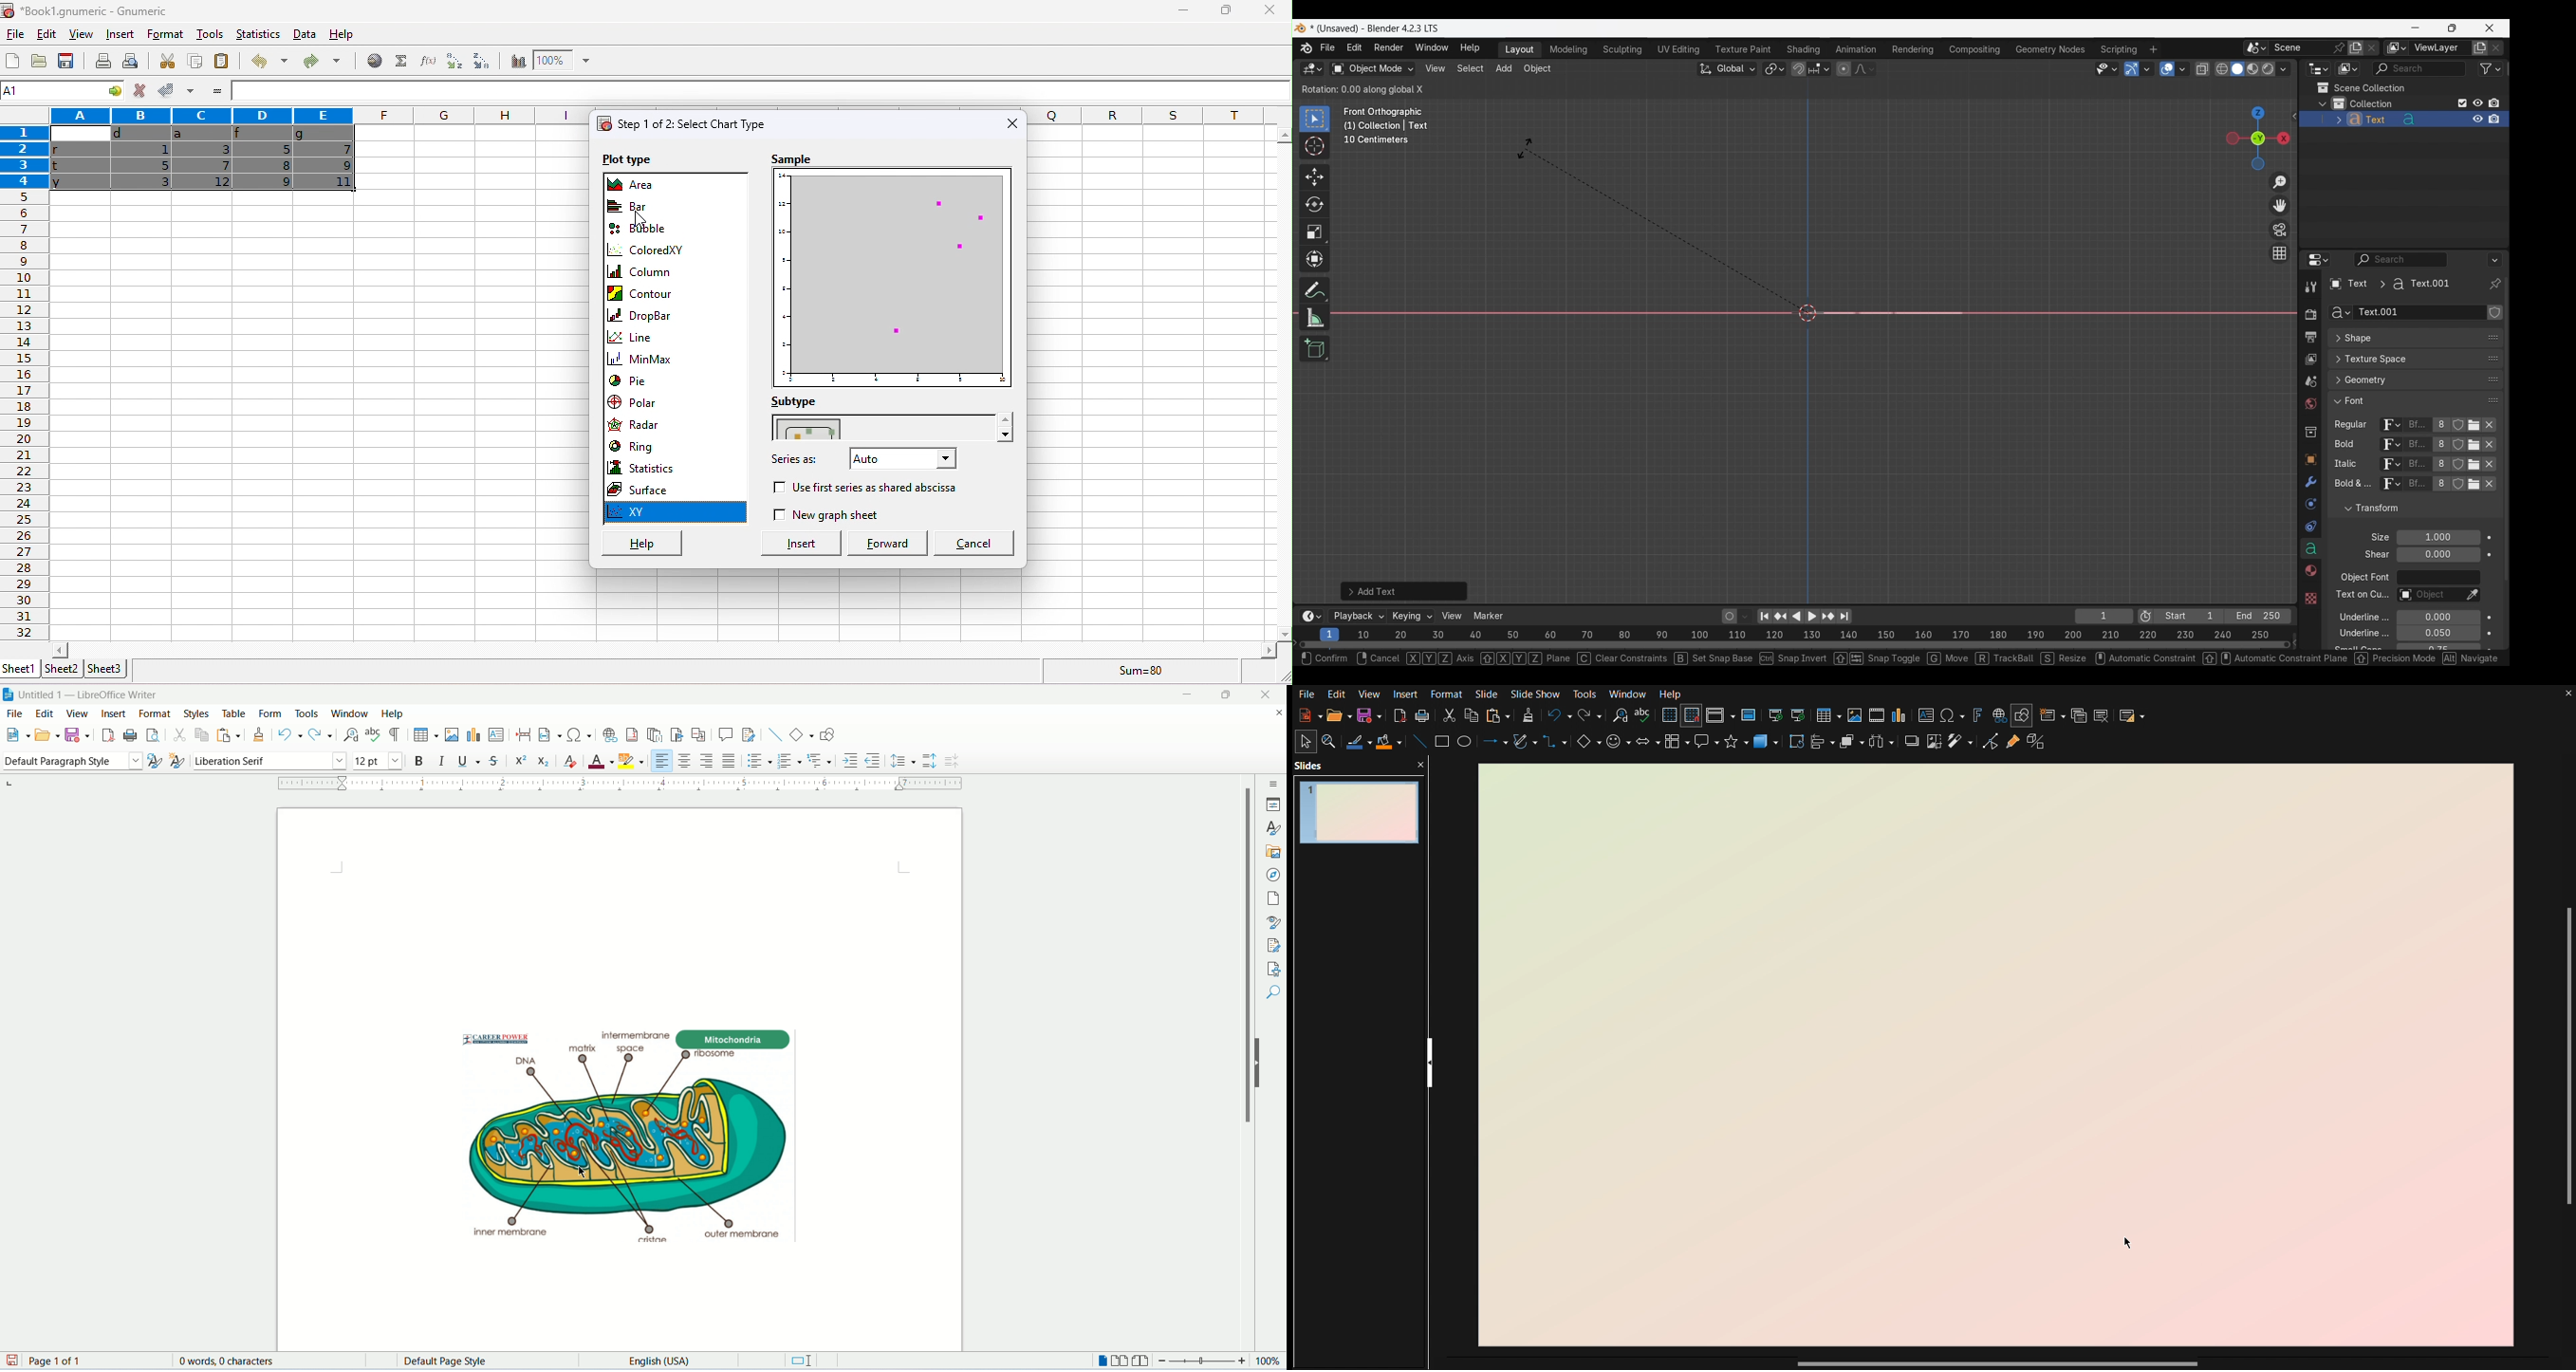  What do you see at coordinates (2310, 48) in the screenshot?
I see `Pin scene to workspace` at bounding box center [2310, 48].